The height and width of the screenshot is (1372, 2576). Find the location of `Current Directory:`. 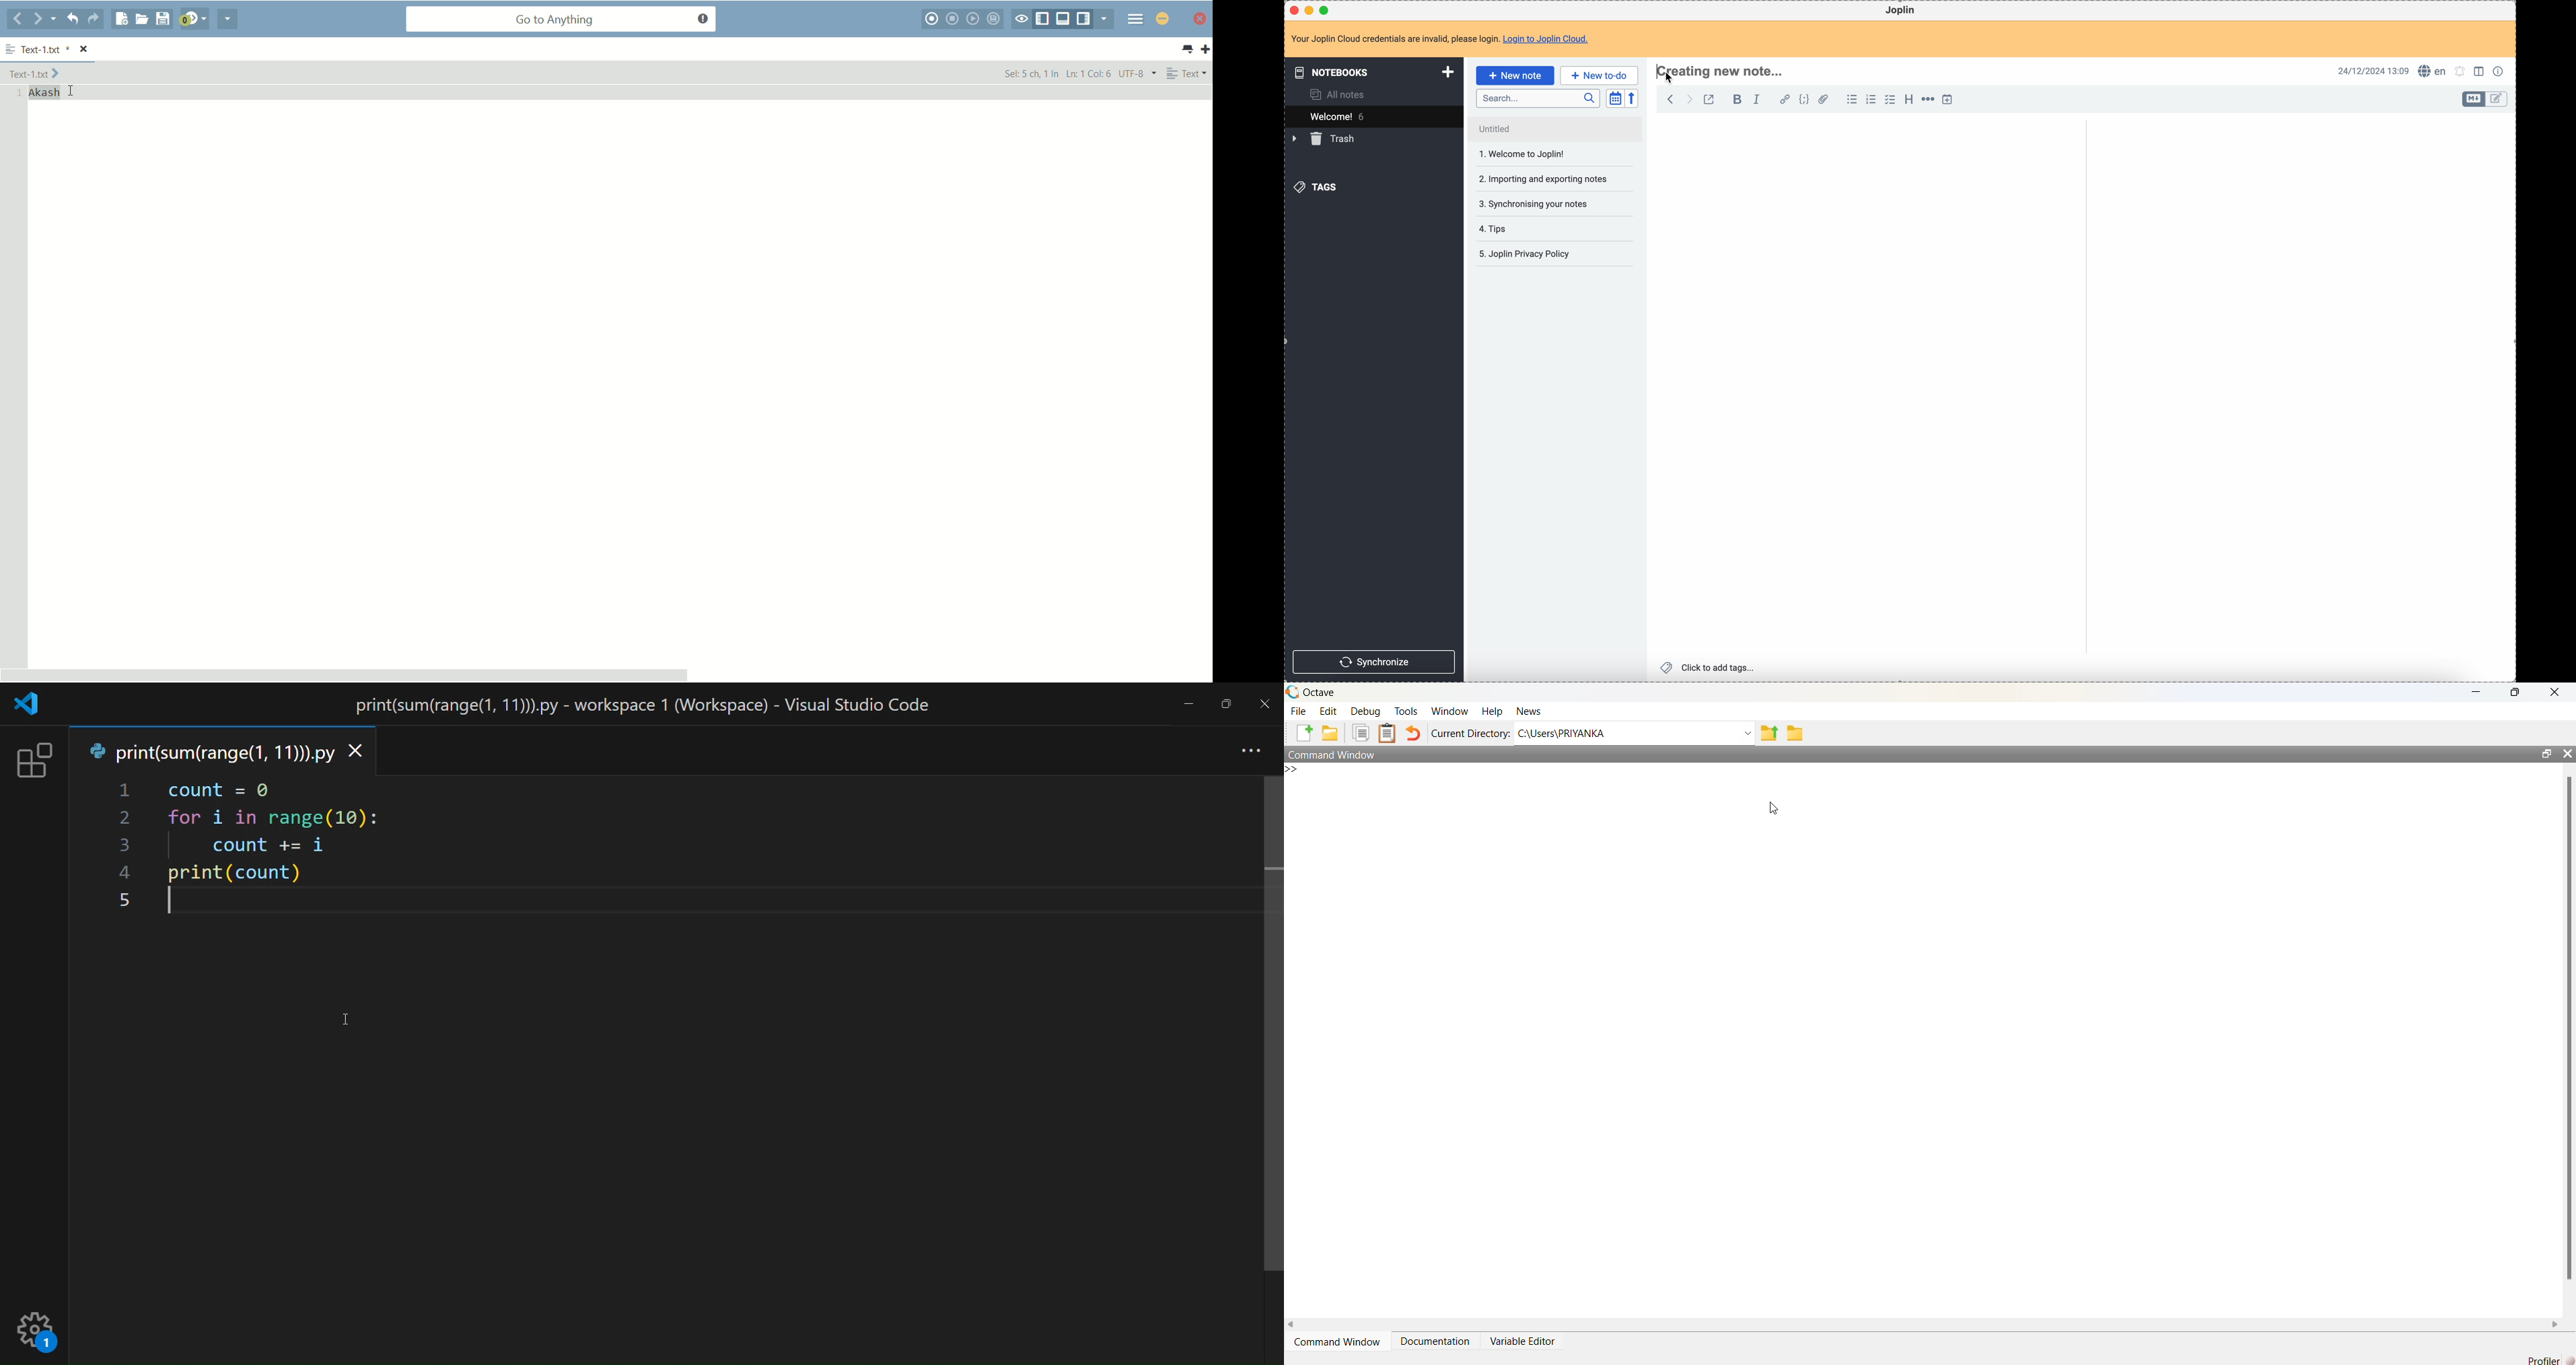

Current Directory: is located at coordinates (1470, 734).